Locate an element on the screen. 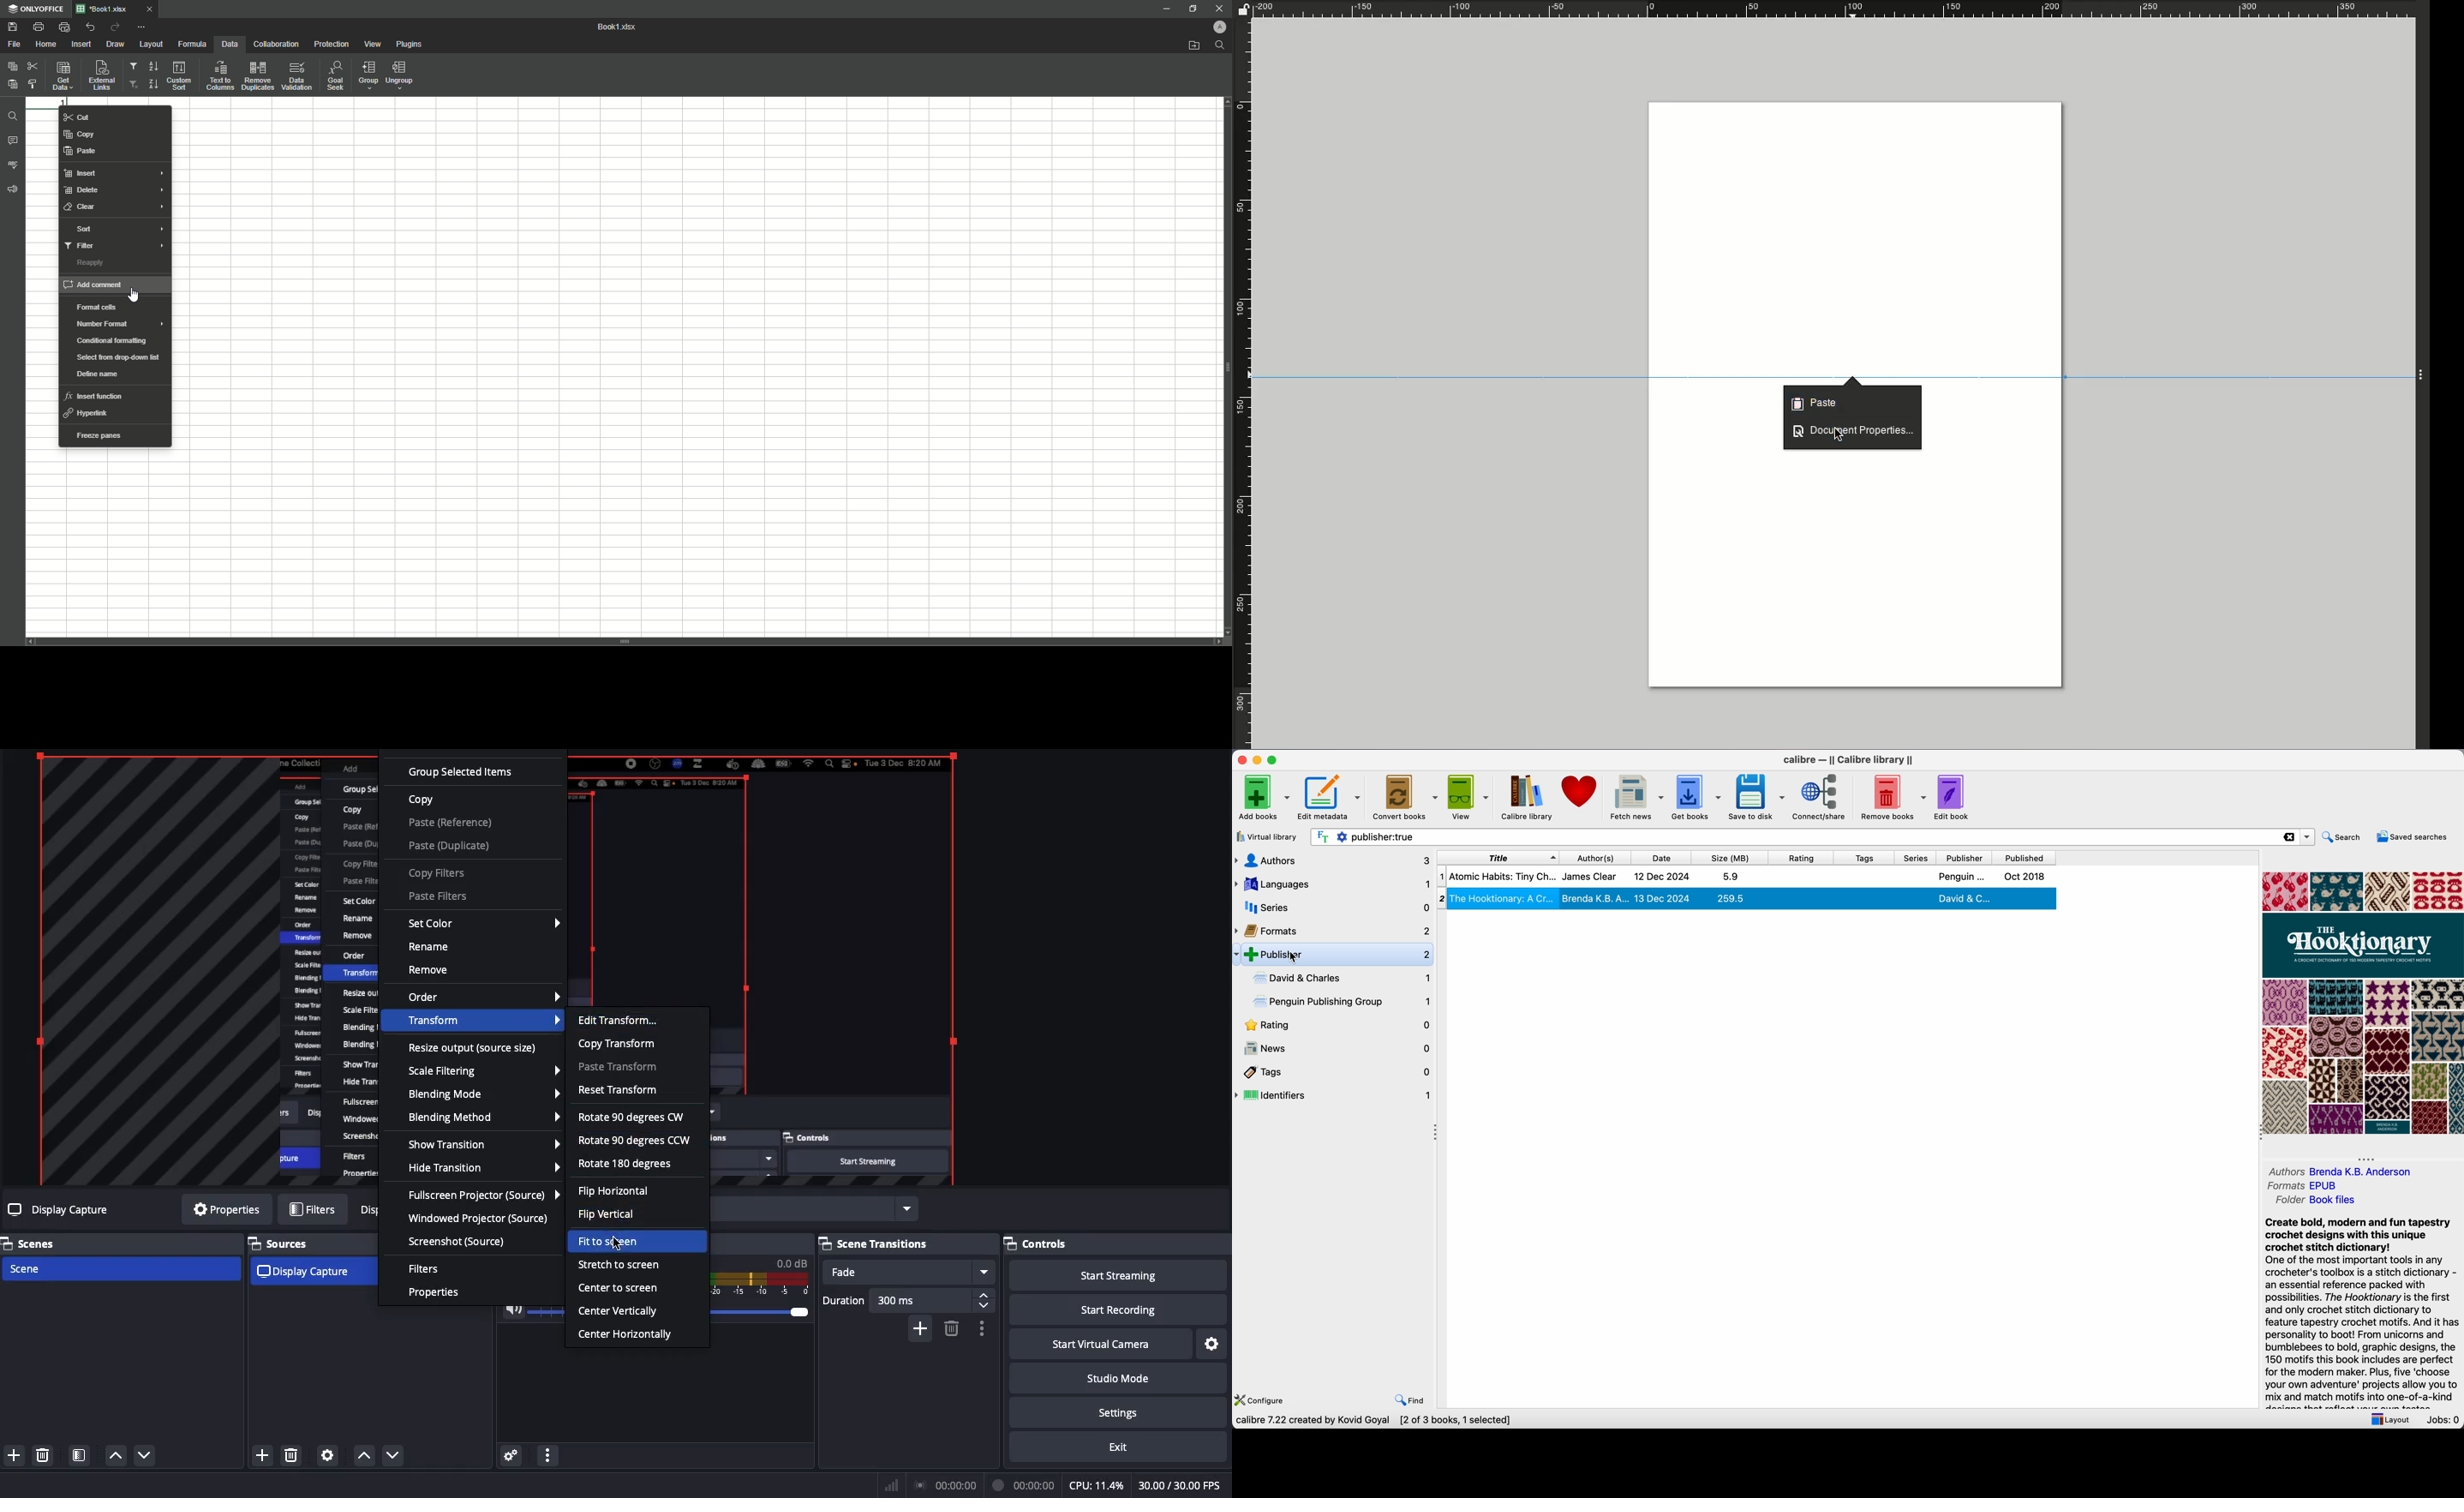 The height and width of the screenshot is (1512, 2464). No sources selected is located at coordinates (59, 1210).